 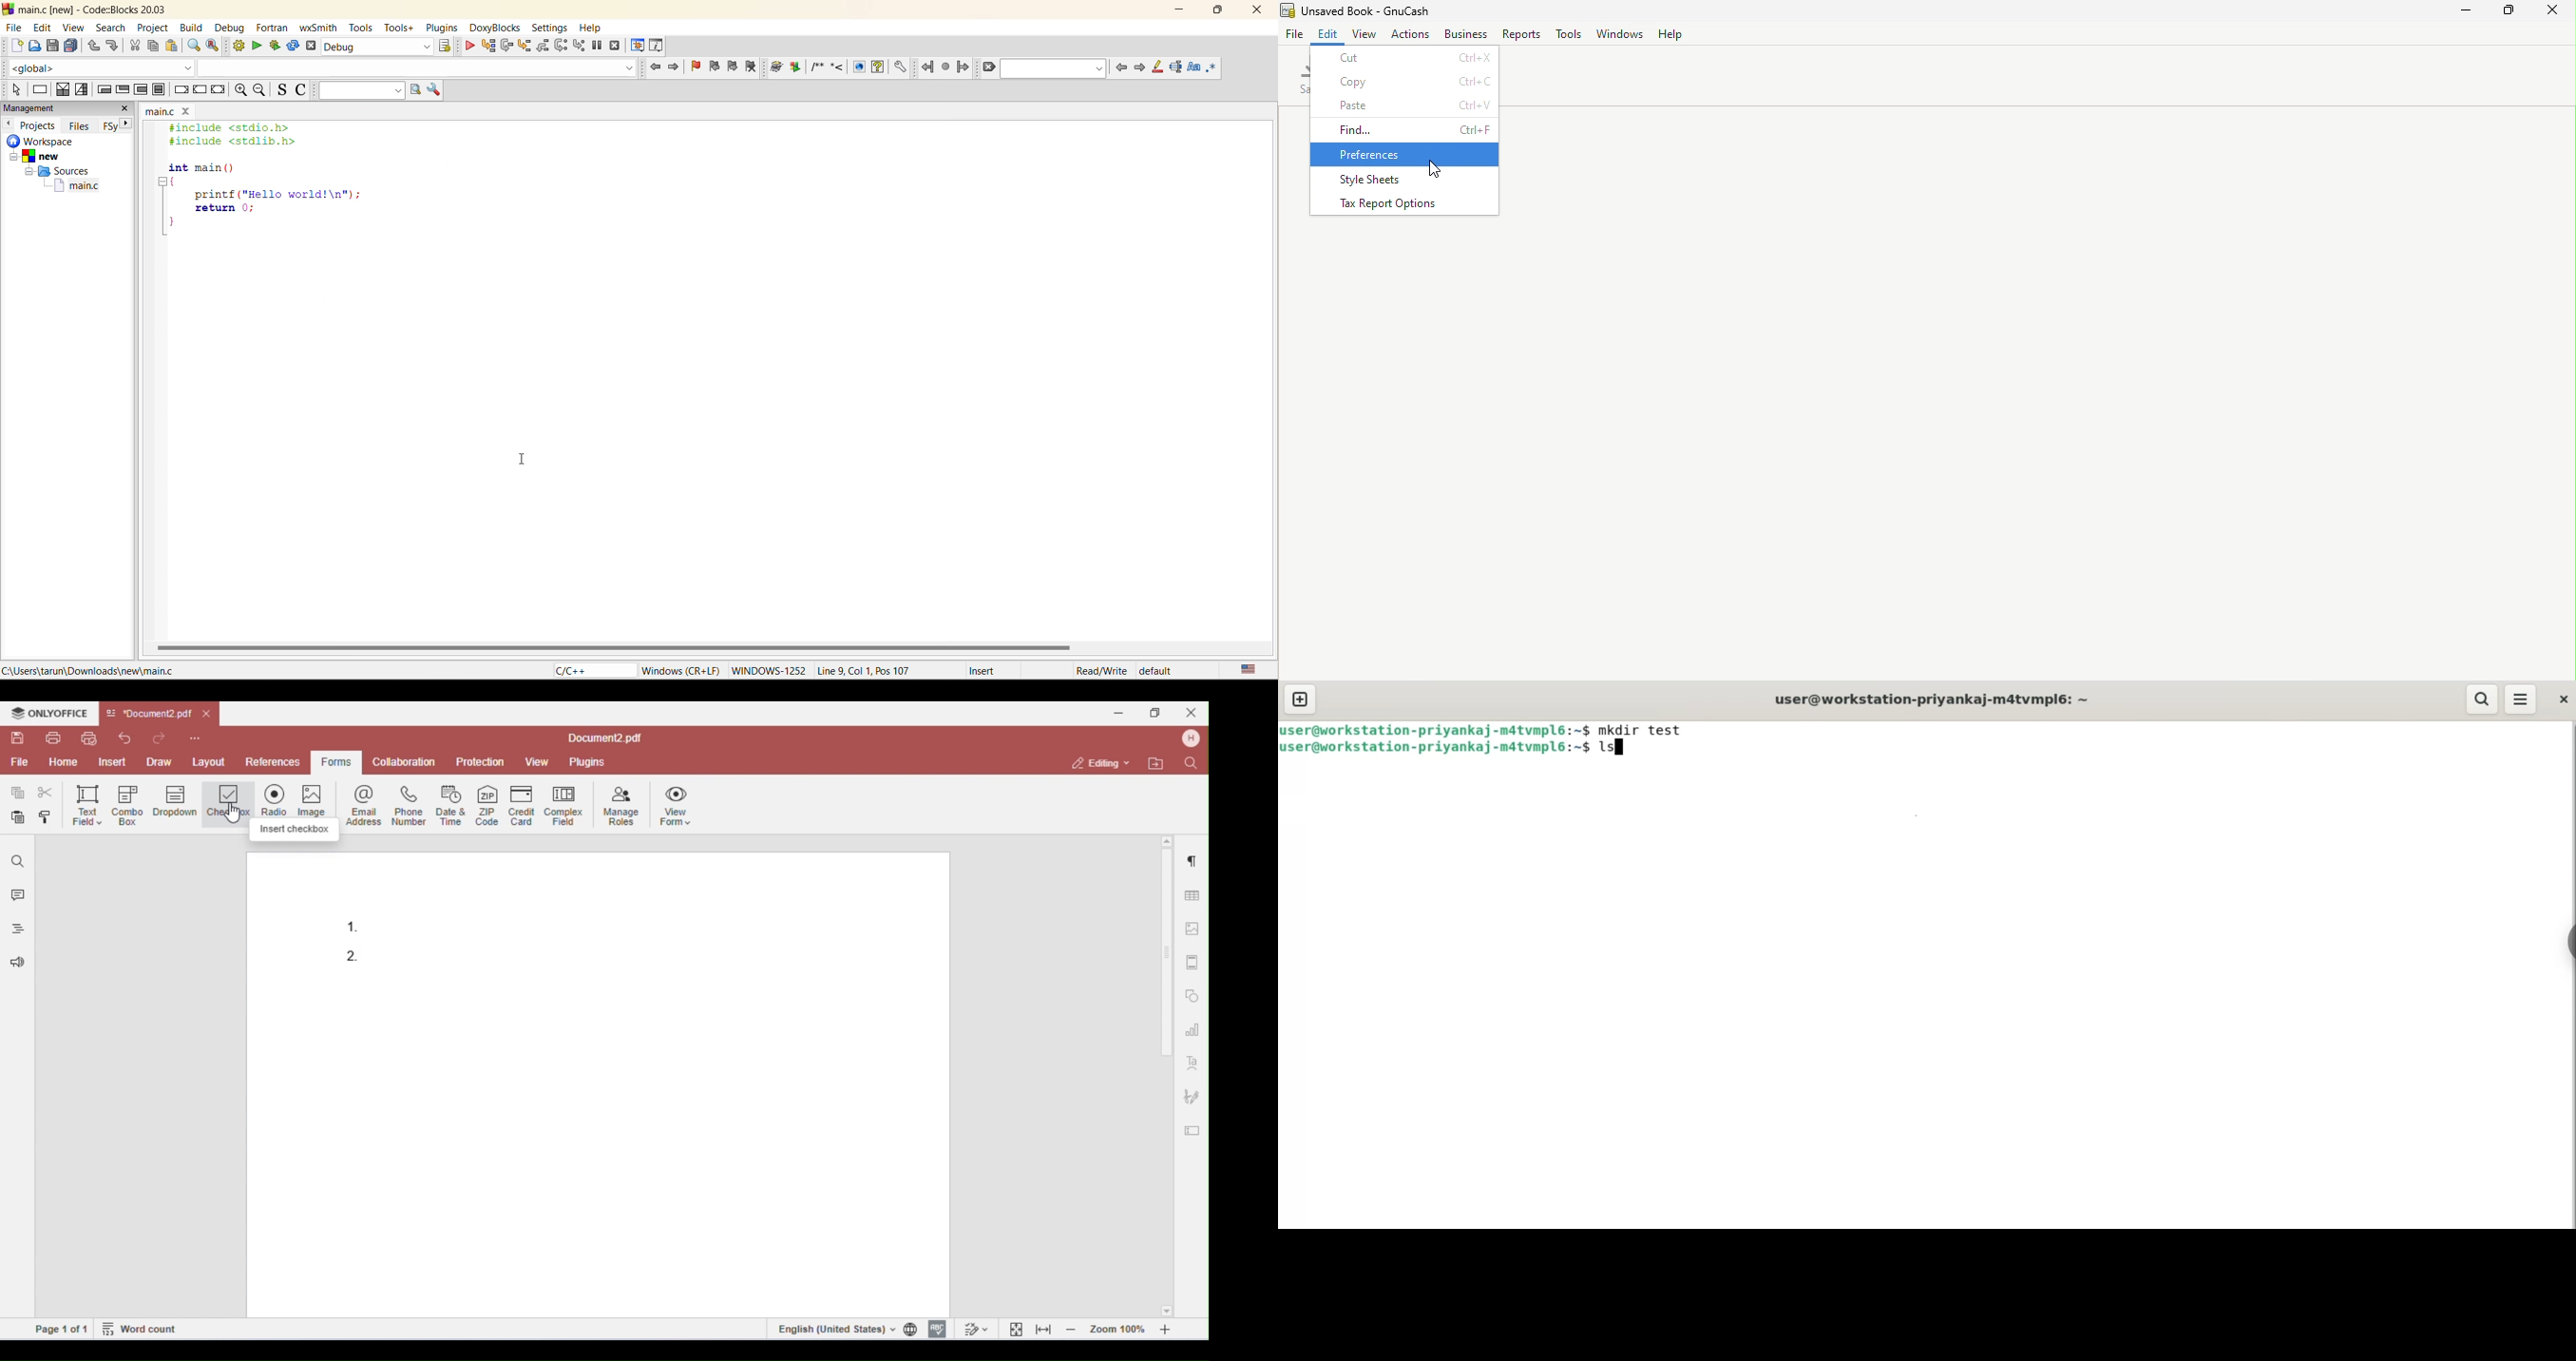 I want to click on new, so click(x=53, y=156).